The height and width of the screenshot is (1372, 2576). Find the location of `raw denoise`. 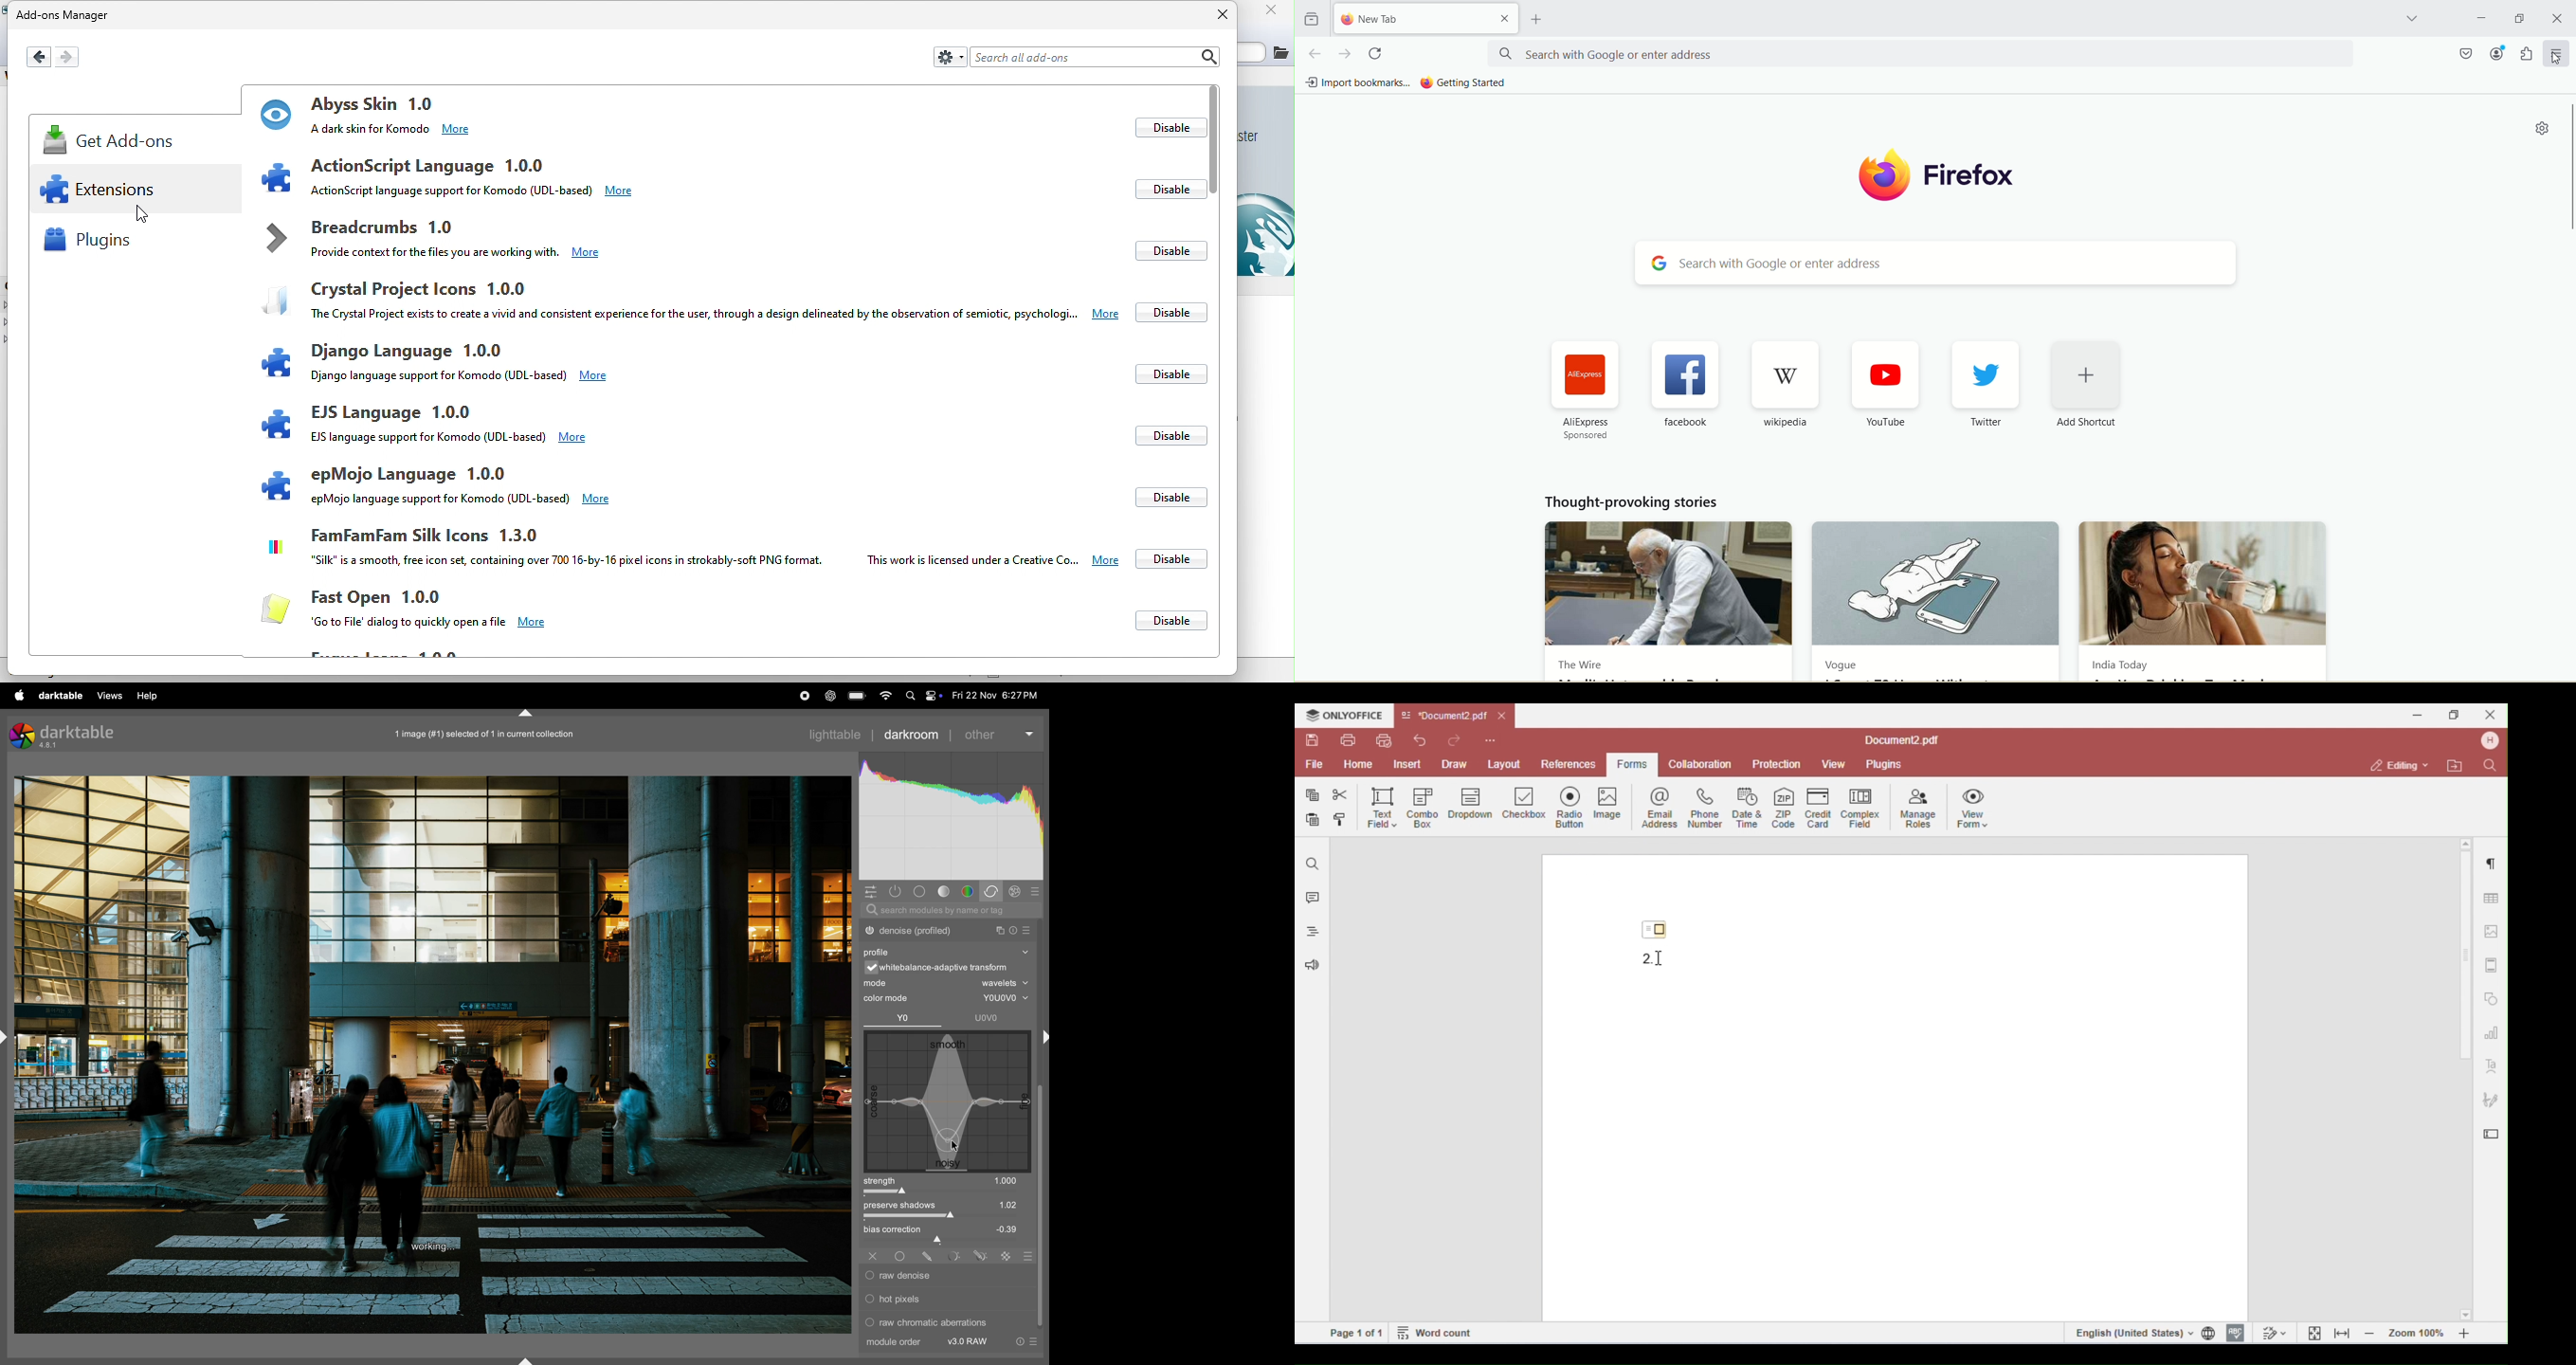

raw denoise is located at coordinates (943, 1276).